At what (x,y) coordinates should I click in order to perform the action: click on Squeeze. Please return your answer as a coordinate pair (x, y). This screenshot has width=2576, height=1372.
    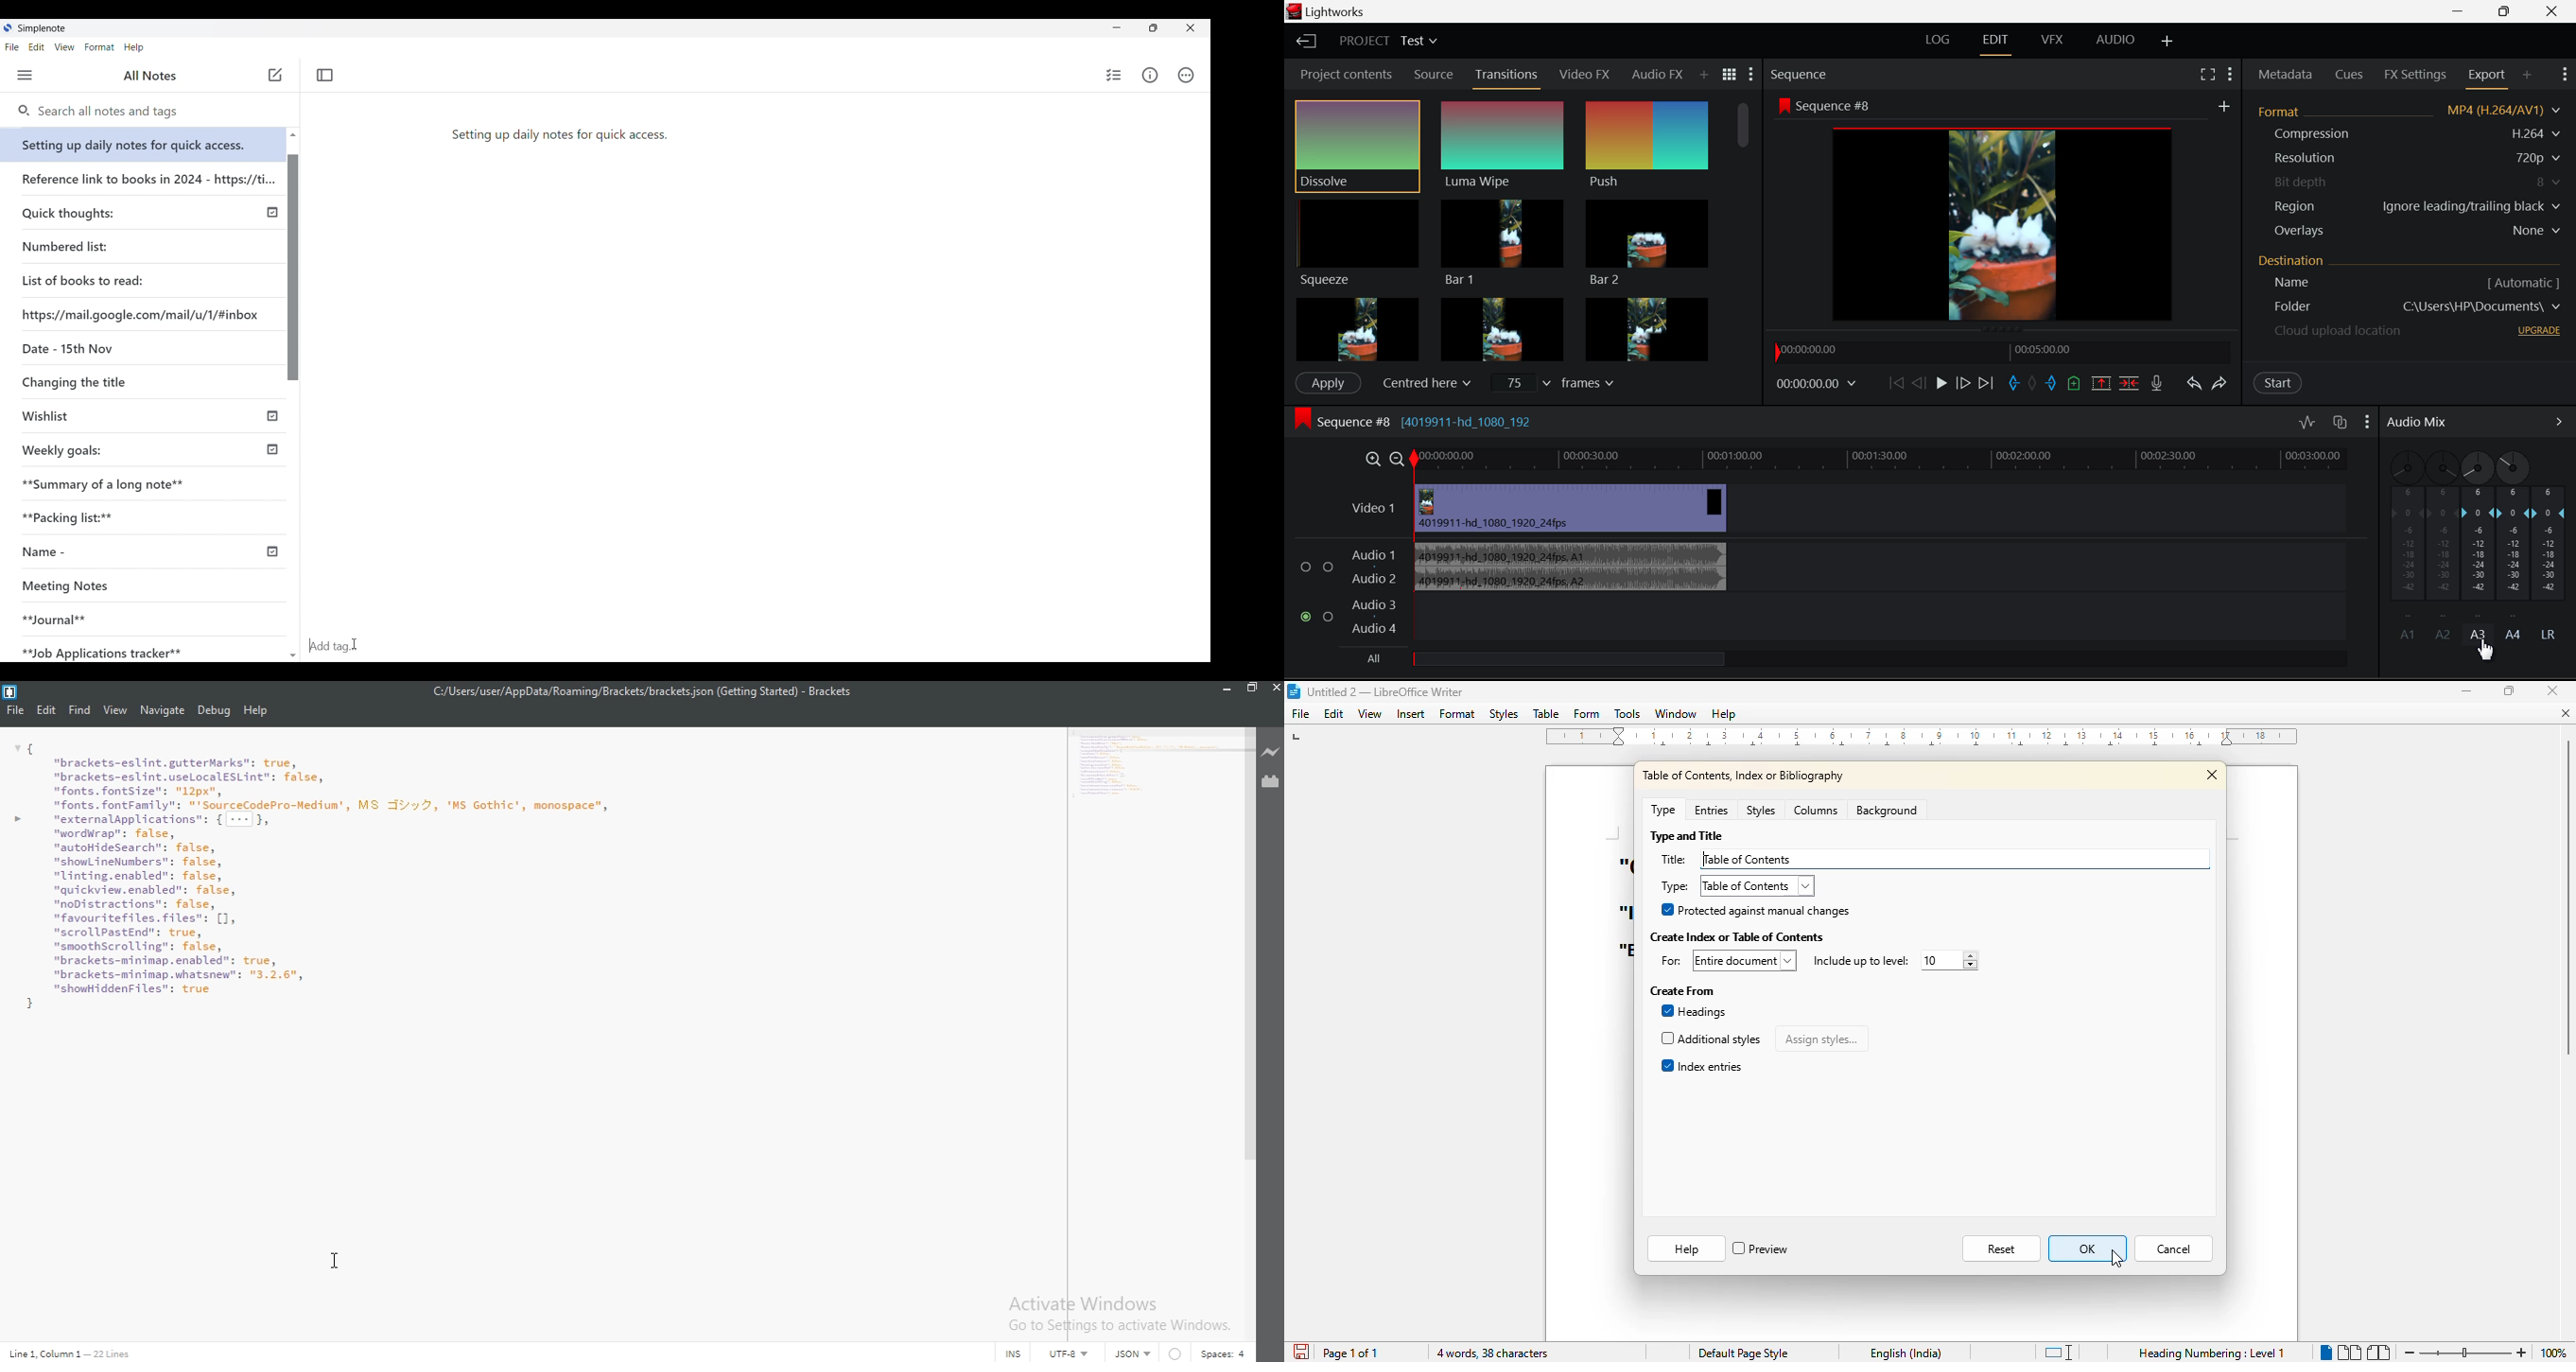
    Looking at the image, I should click on (1356, 242).